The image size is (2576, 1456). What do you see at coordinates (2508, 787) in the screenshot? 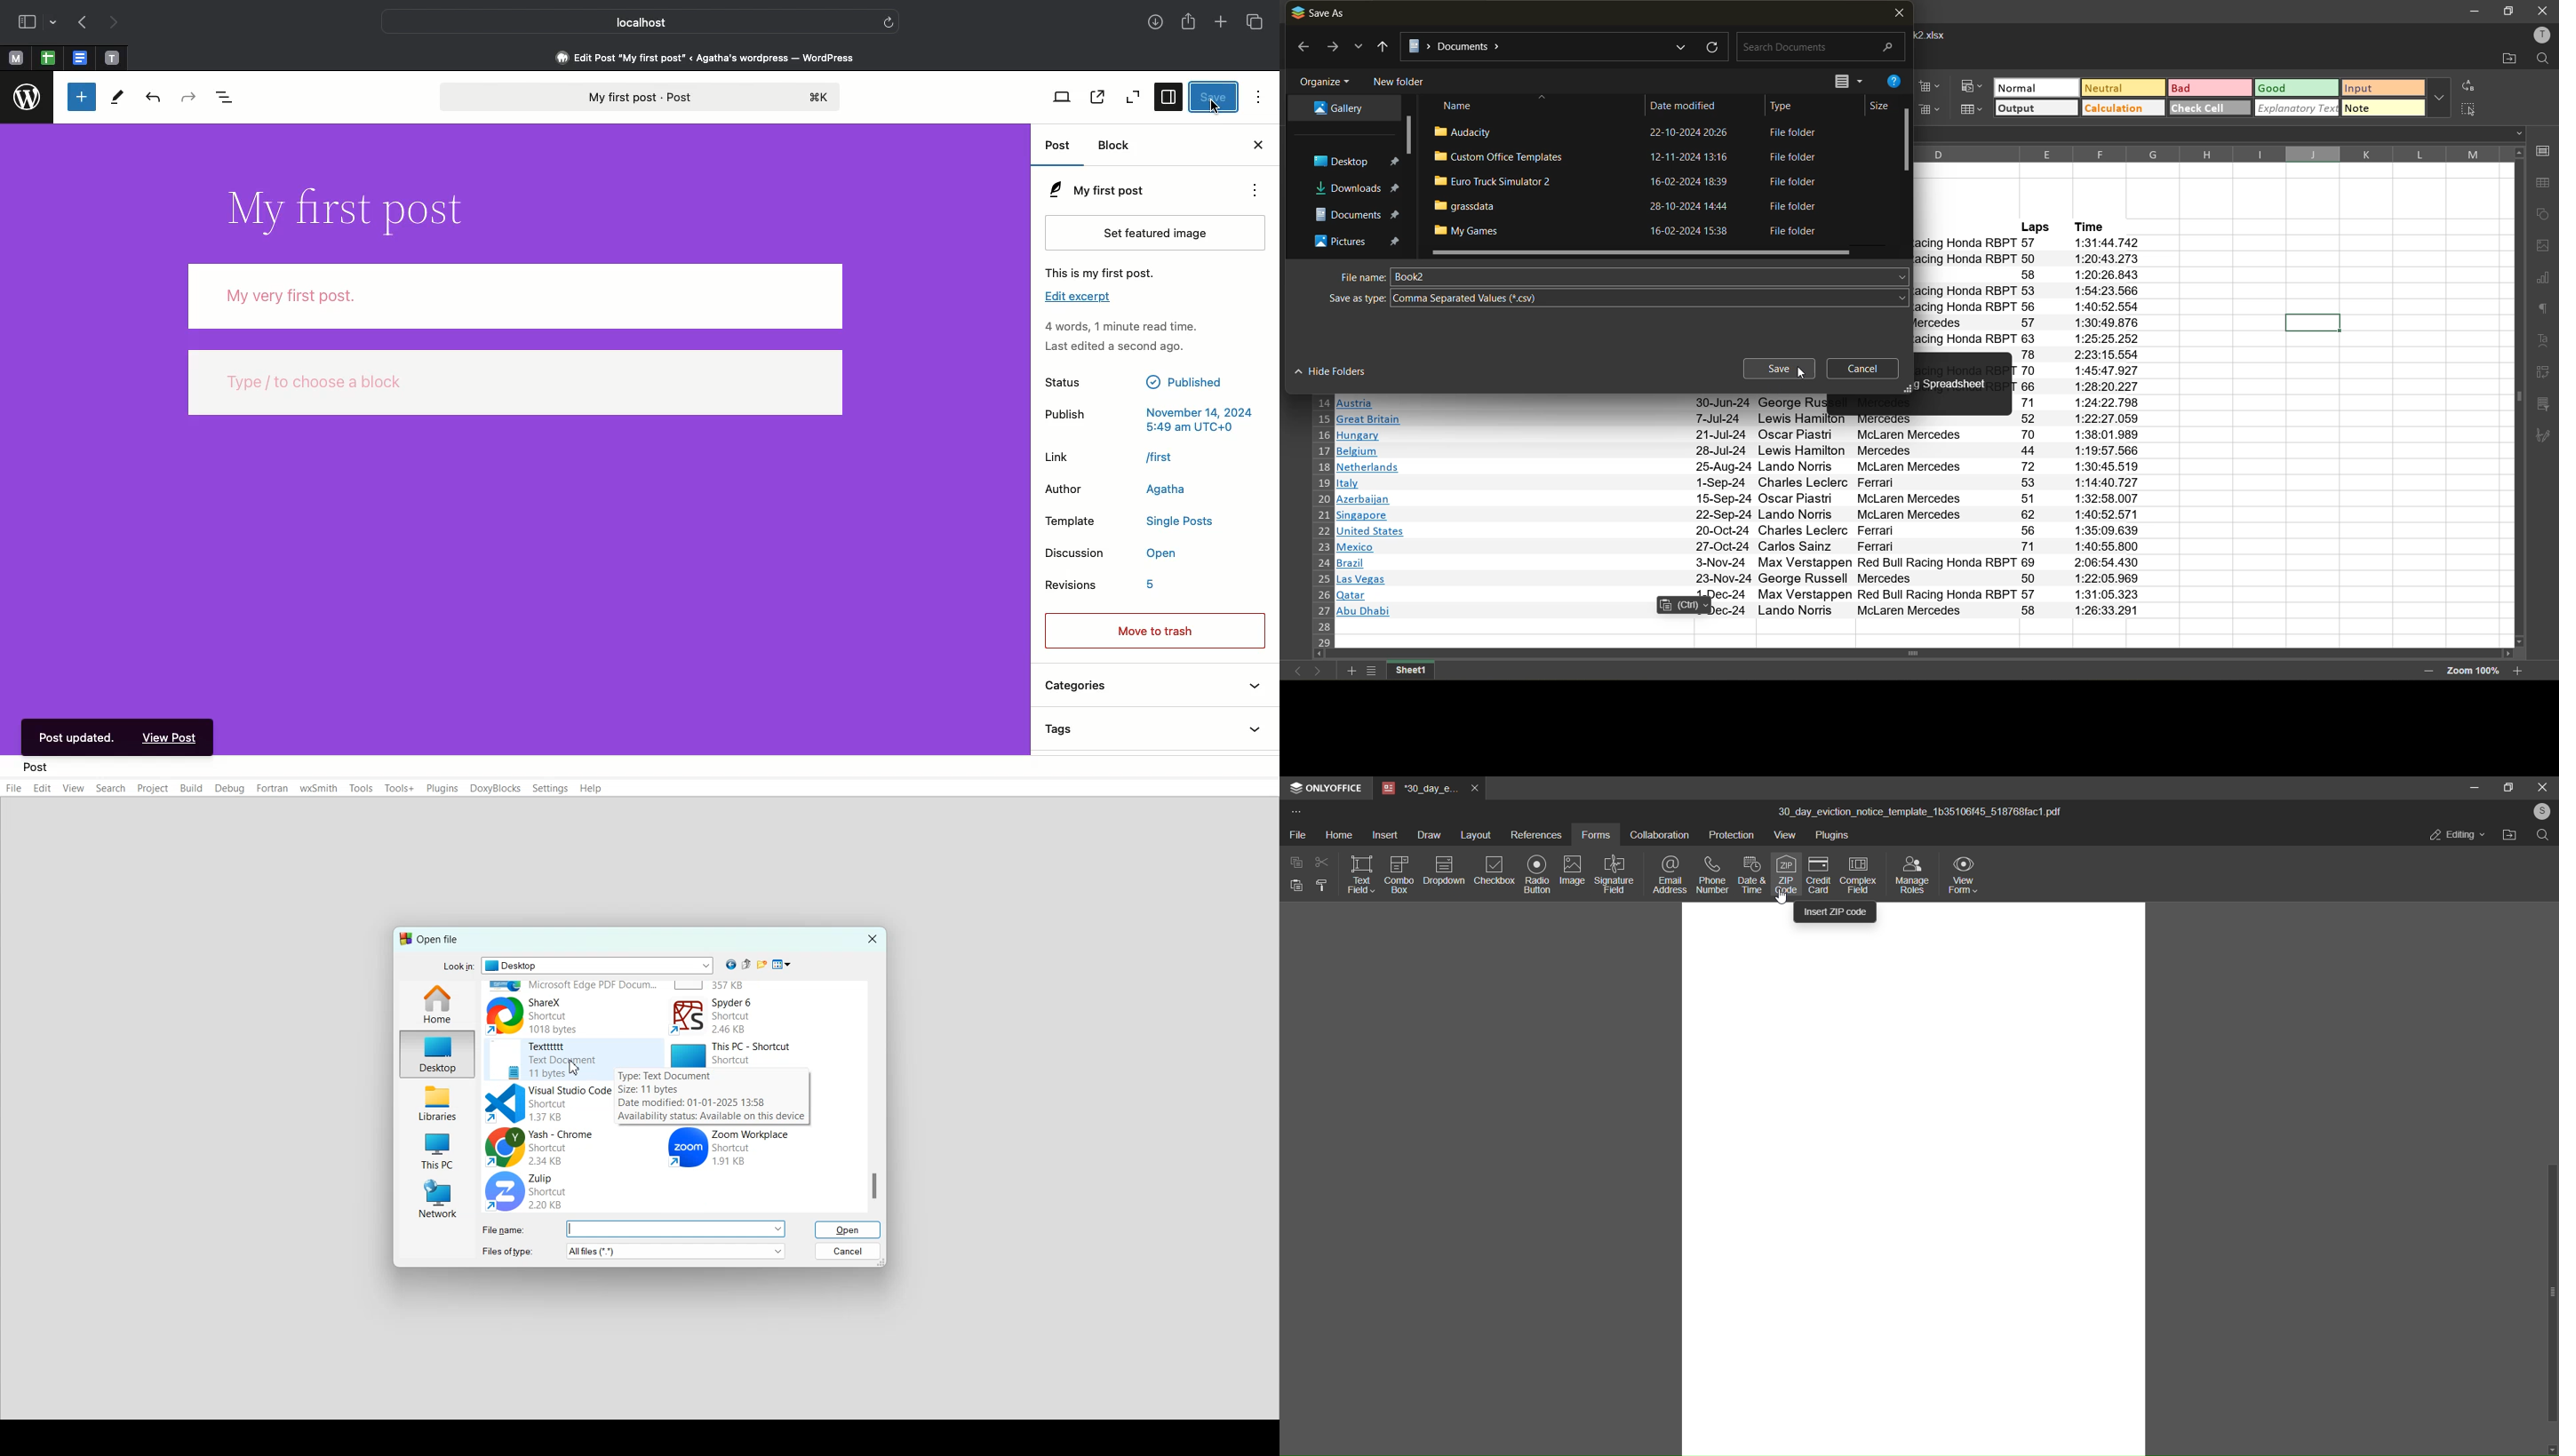
I see `maximize` at bounding box center [2508, 787].